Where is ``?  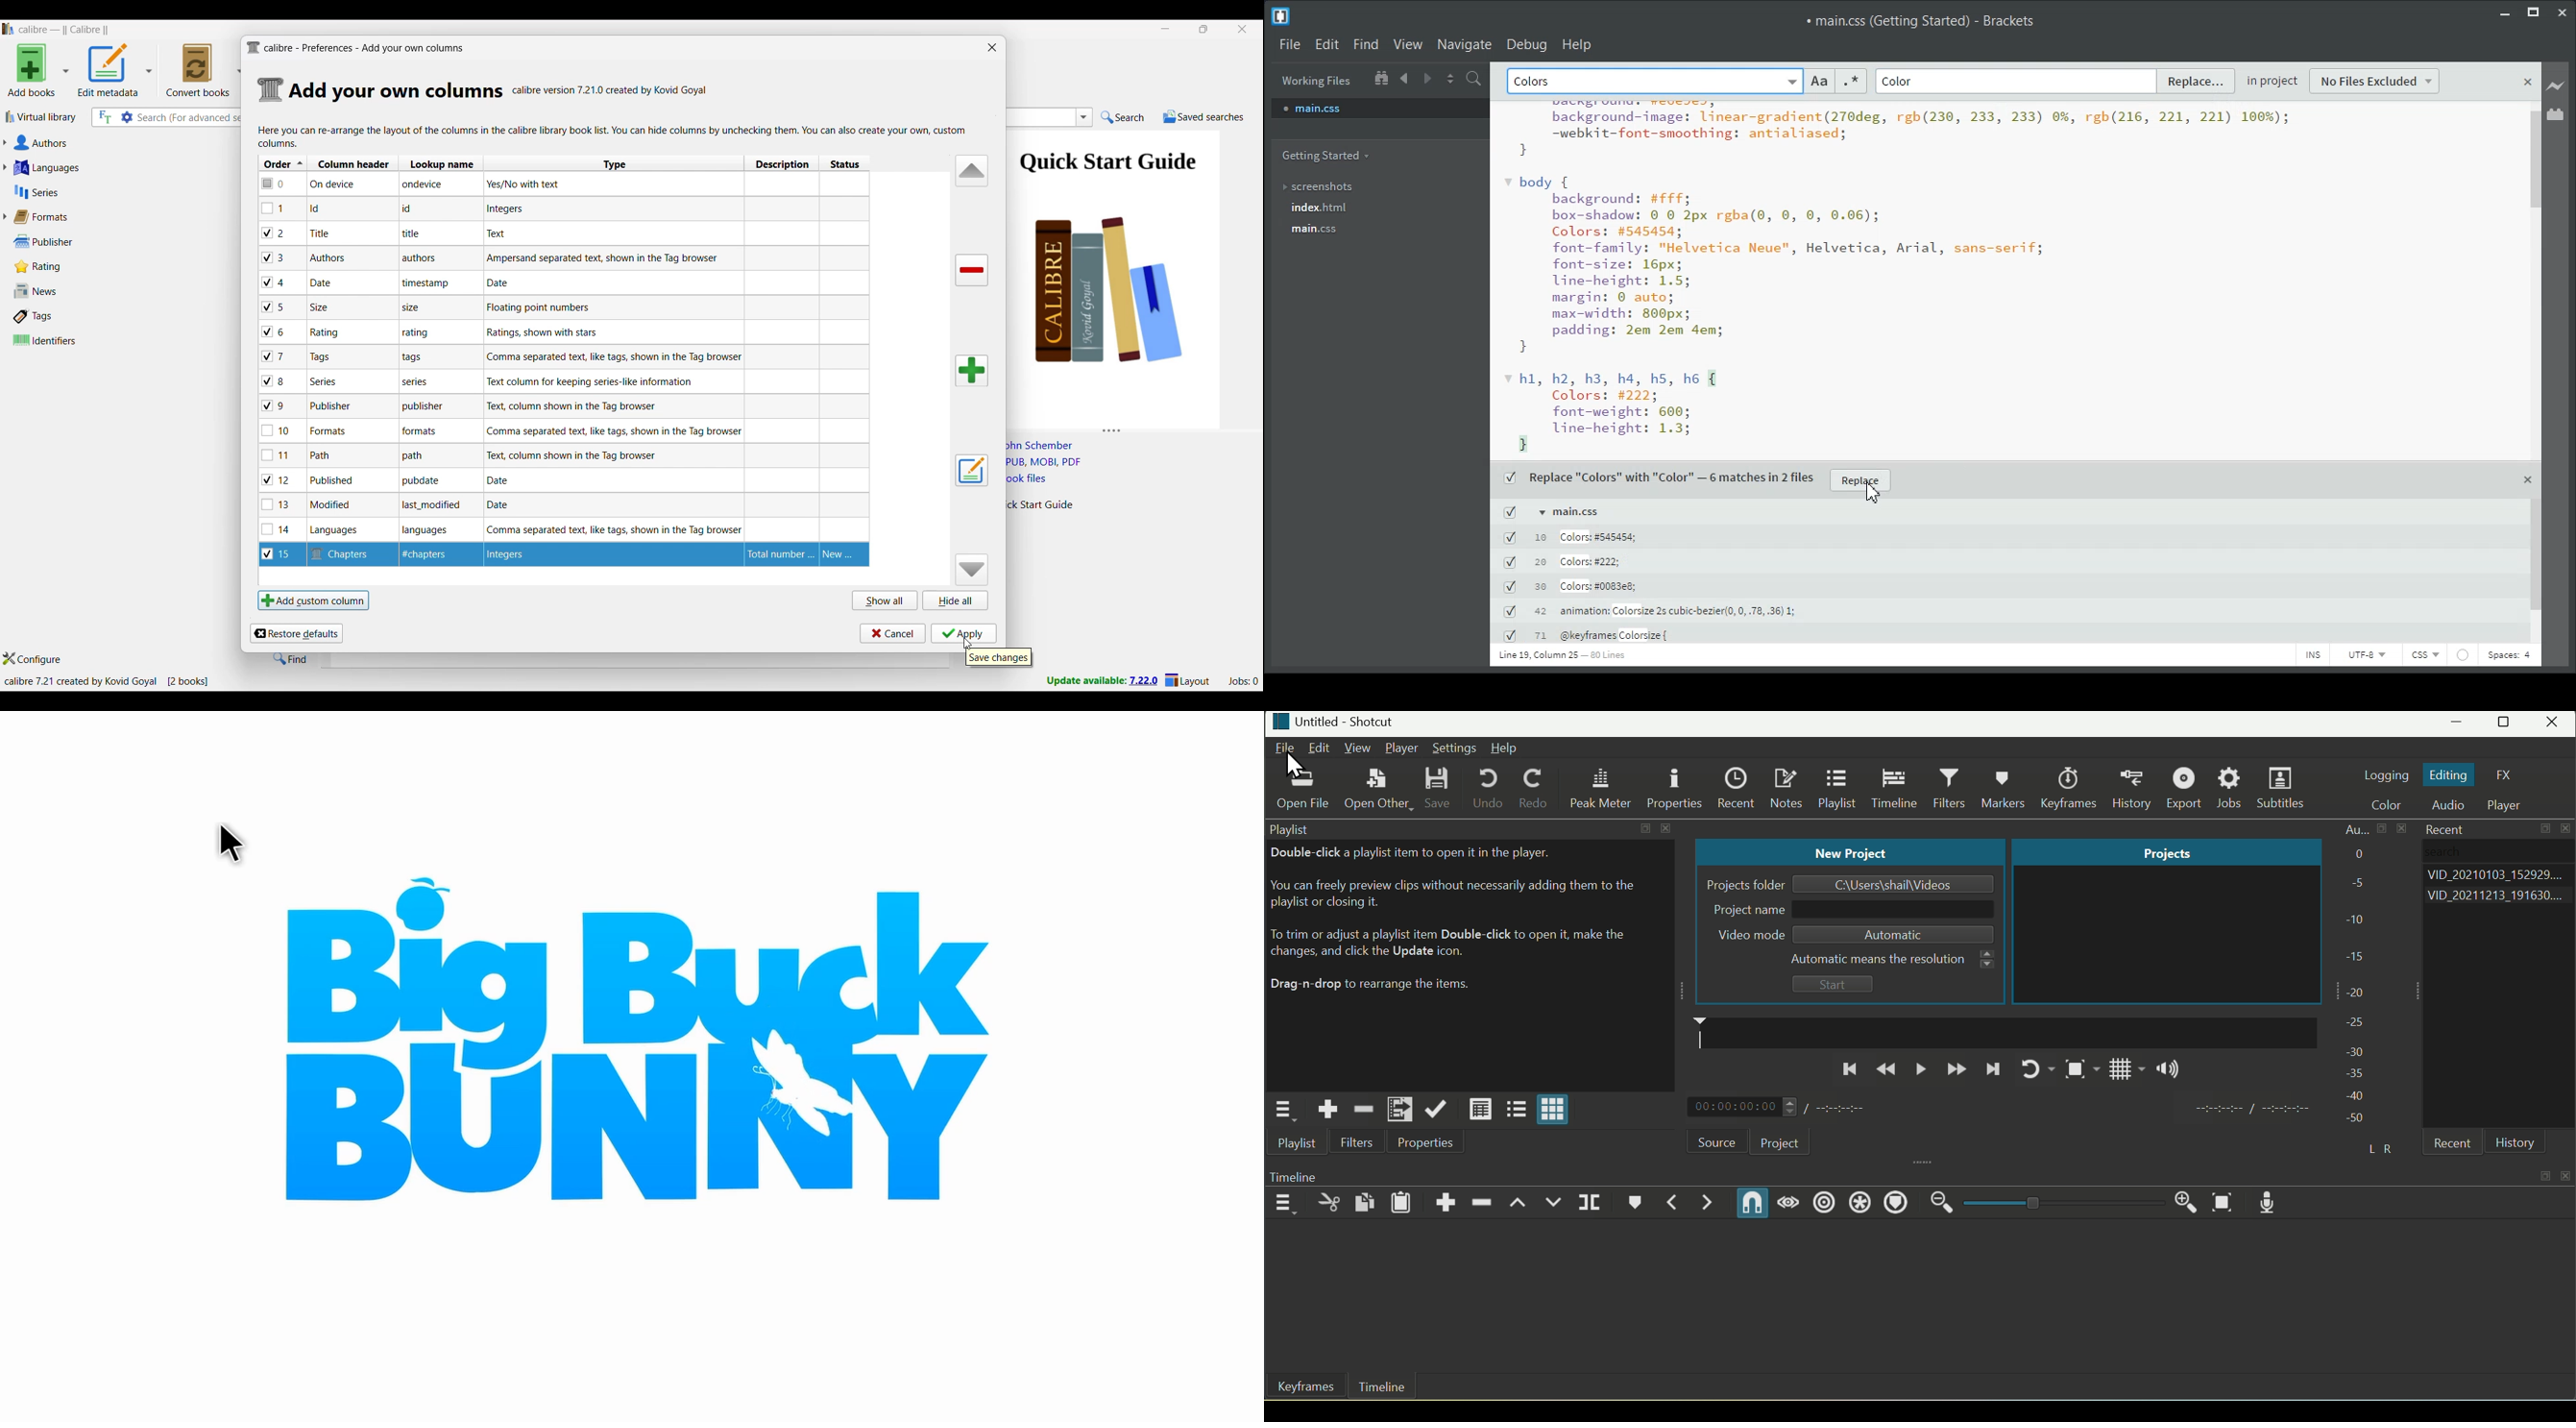
 is located at coordinates (2507, 775).